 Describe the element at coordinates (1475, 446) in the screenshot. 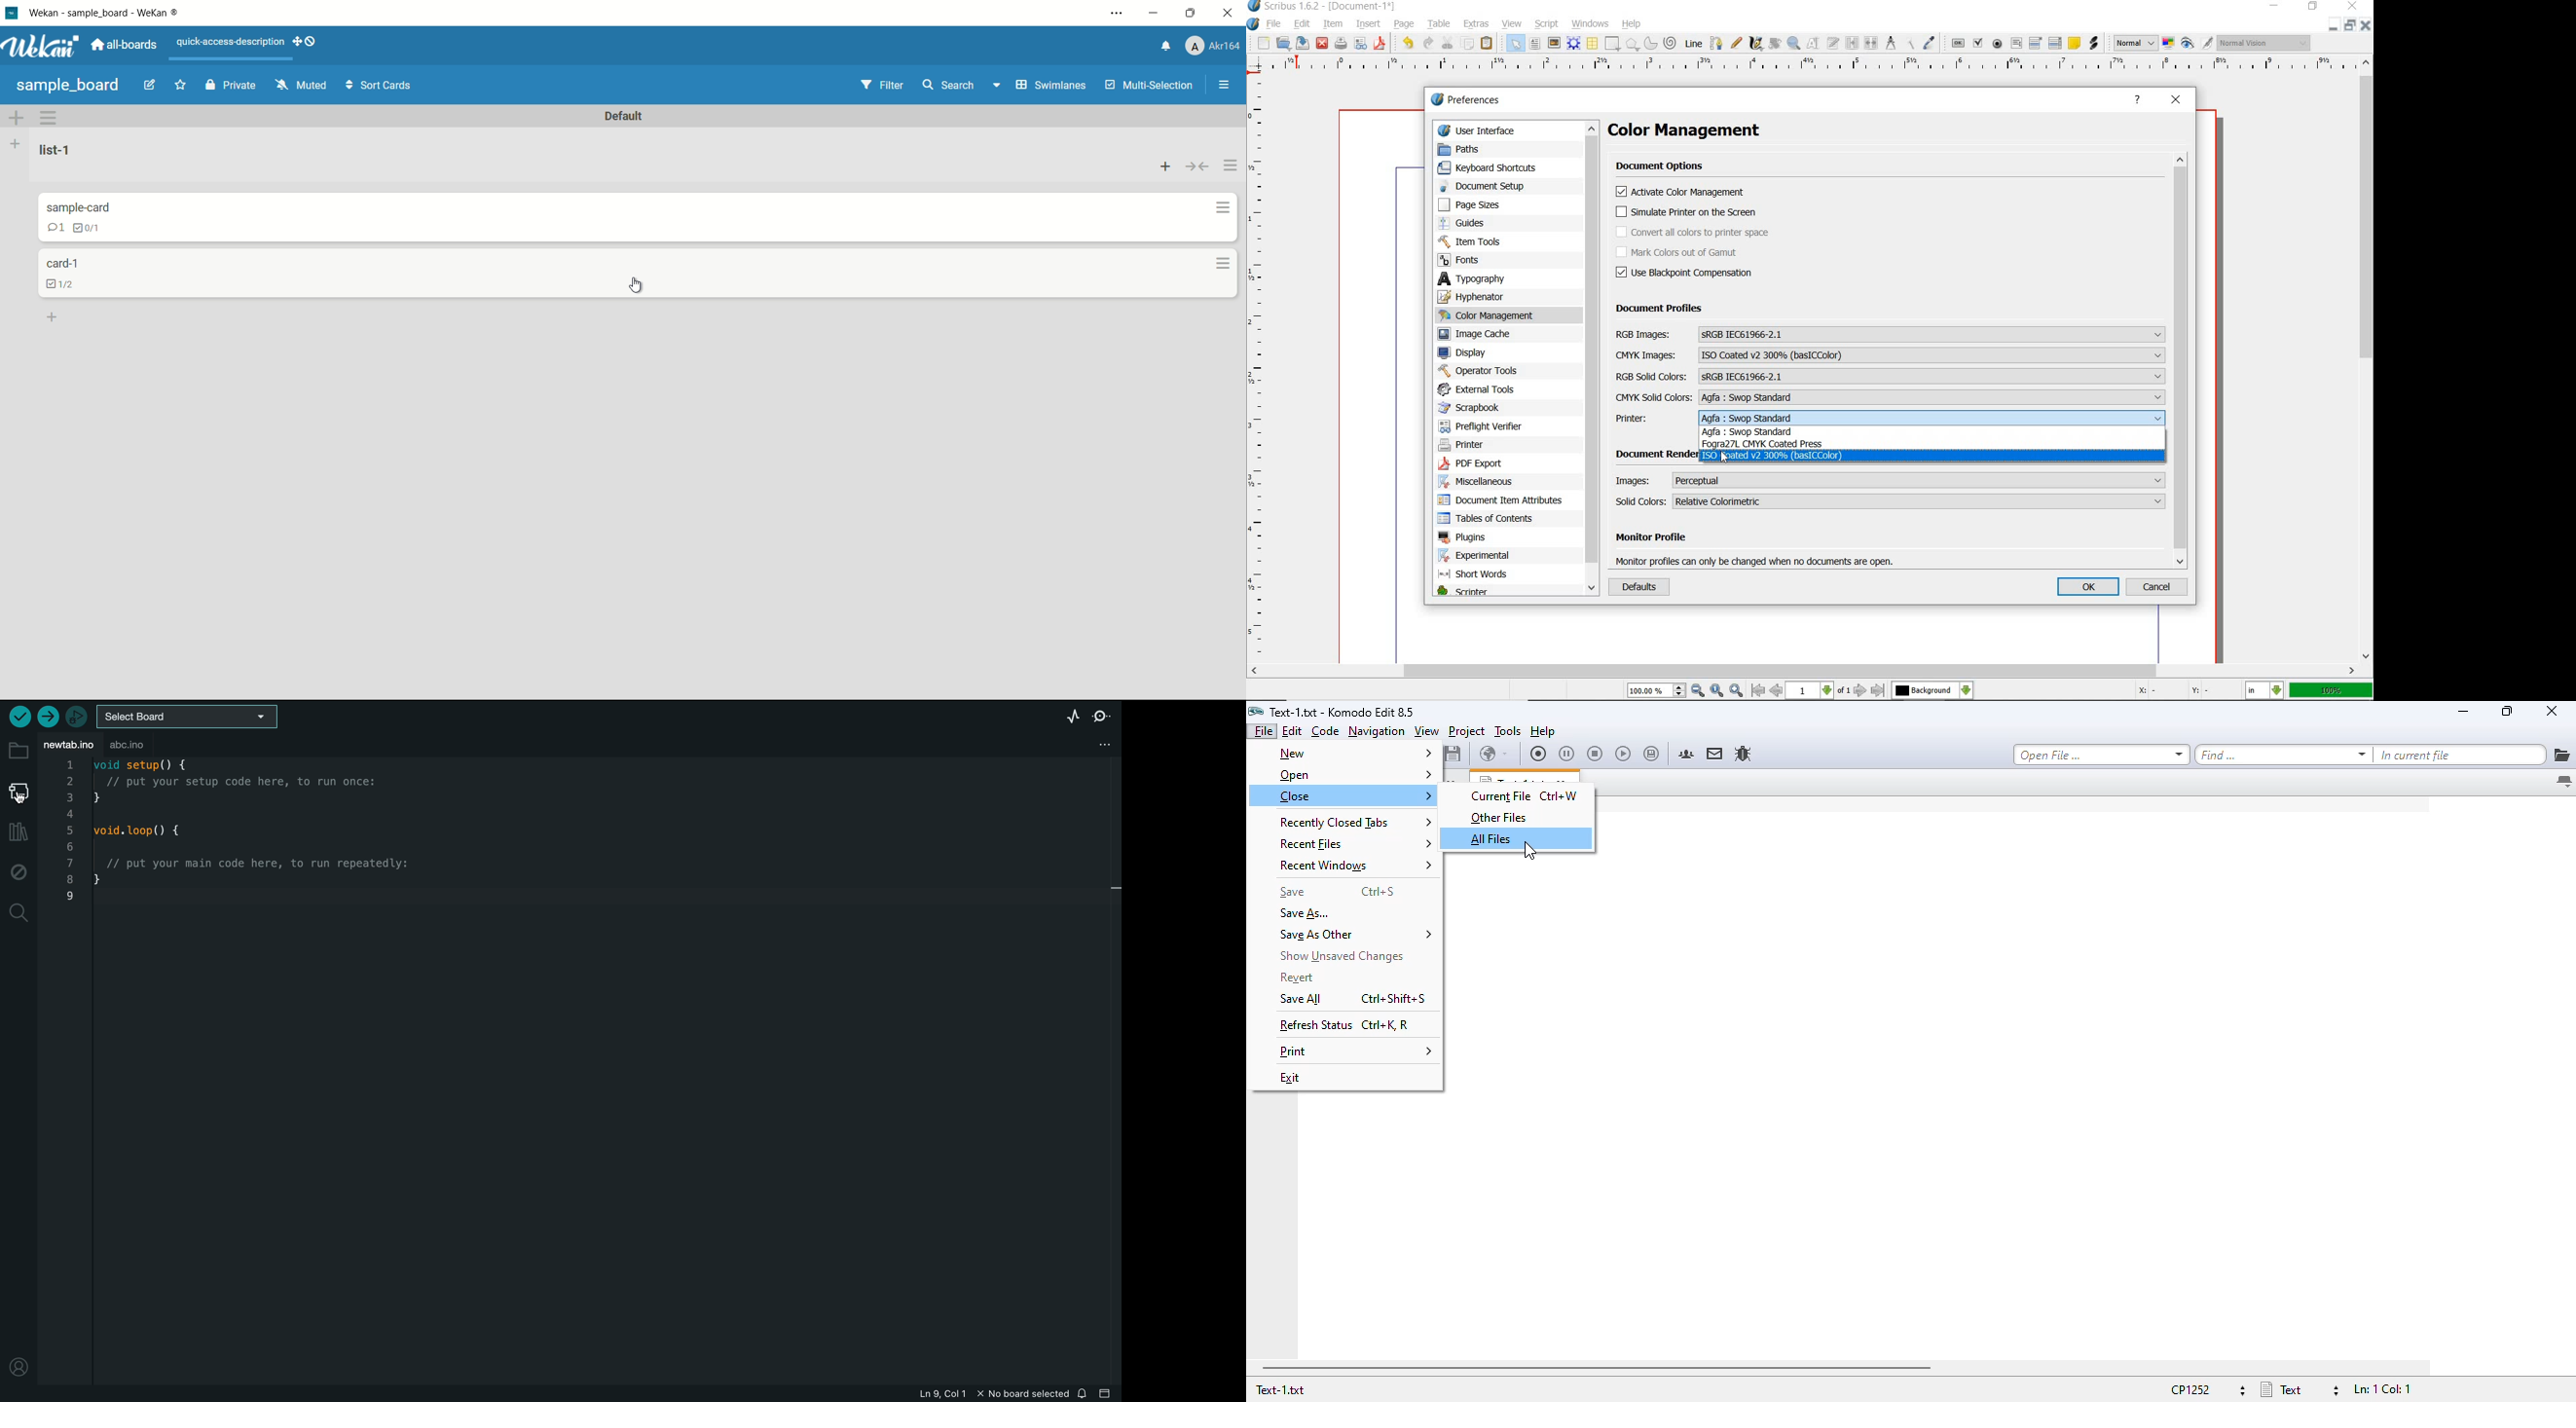

I see `printer` at that location.